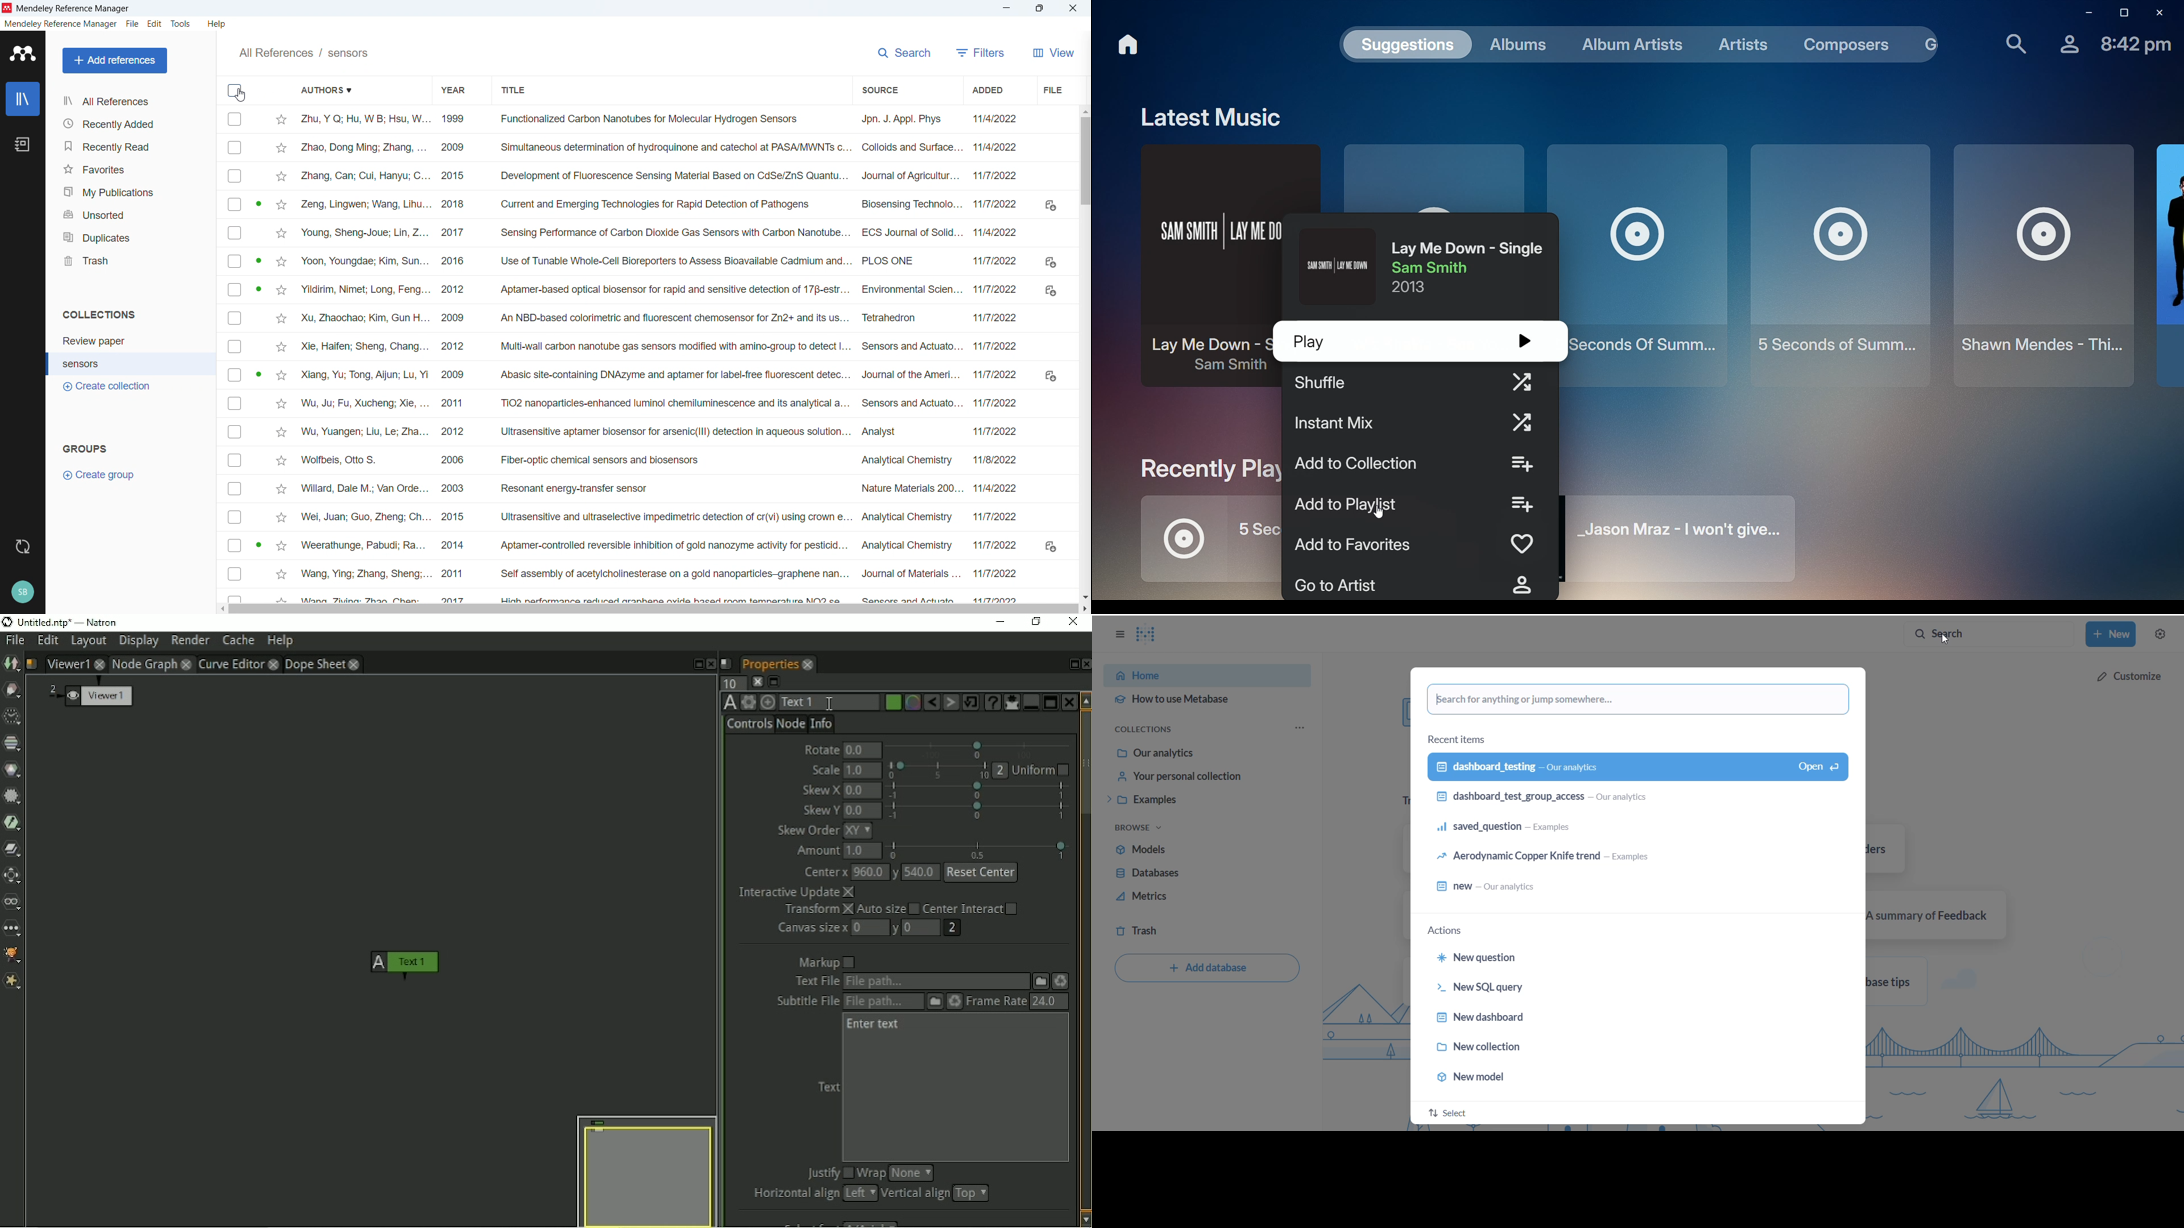 This screenshot has height=1232, width=2184. I want to click on Maximise , so click(1039, 8).